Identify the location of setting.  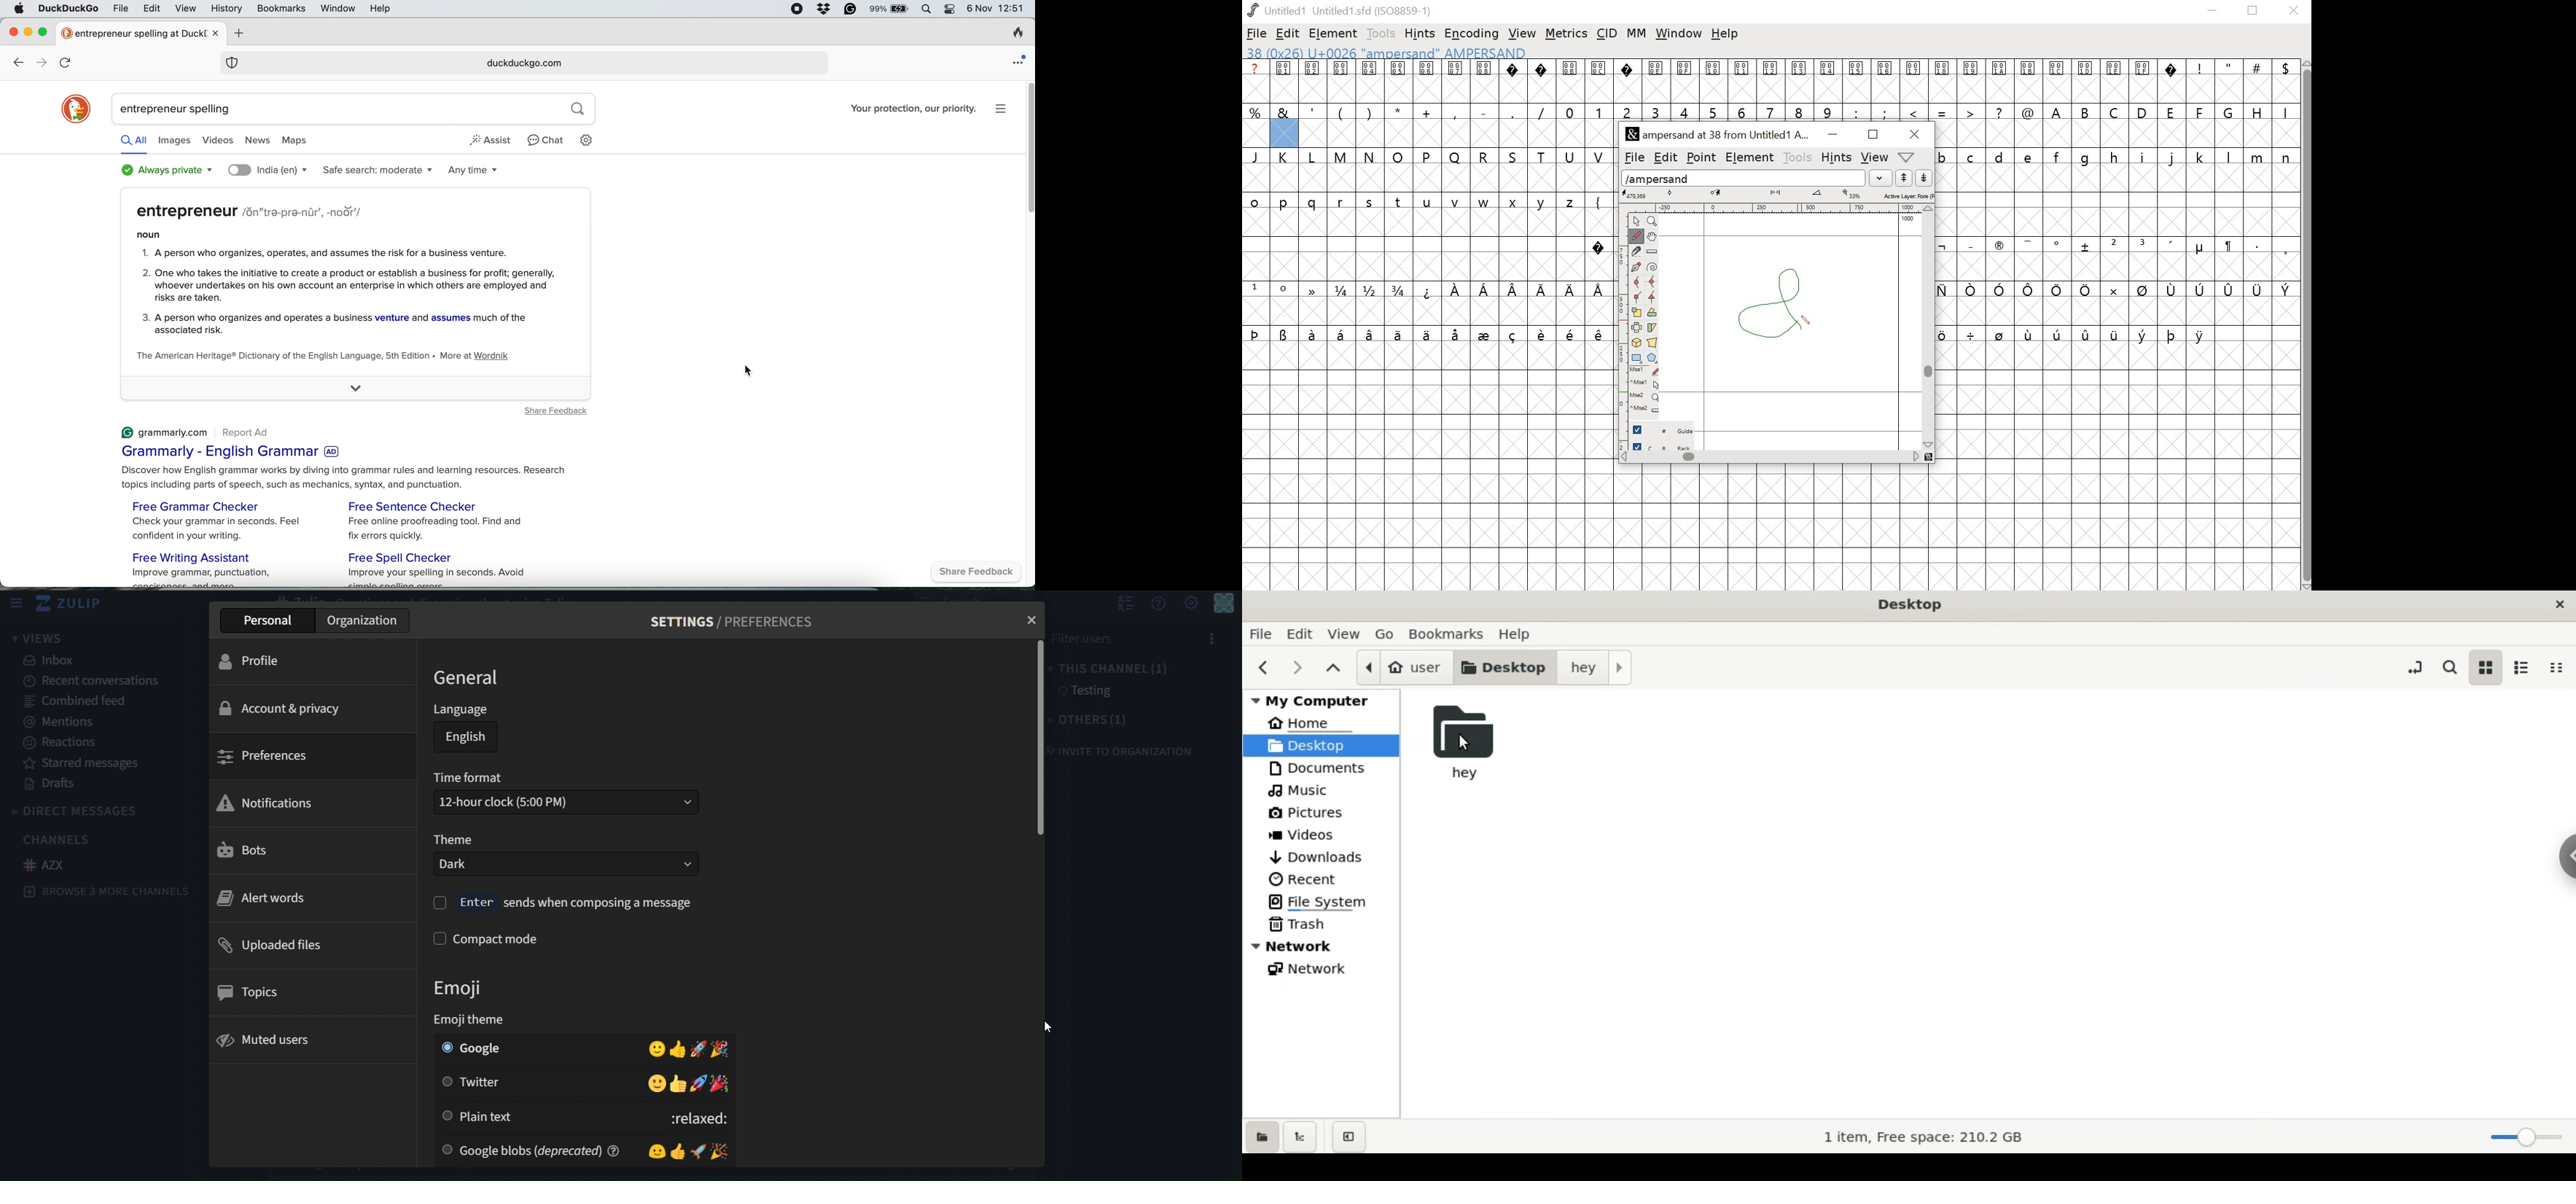
(1191, 604).